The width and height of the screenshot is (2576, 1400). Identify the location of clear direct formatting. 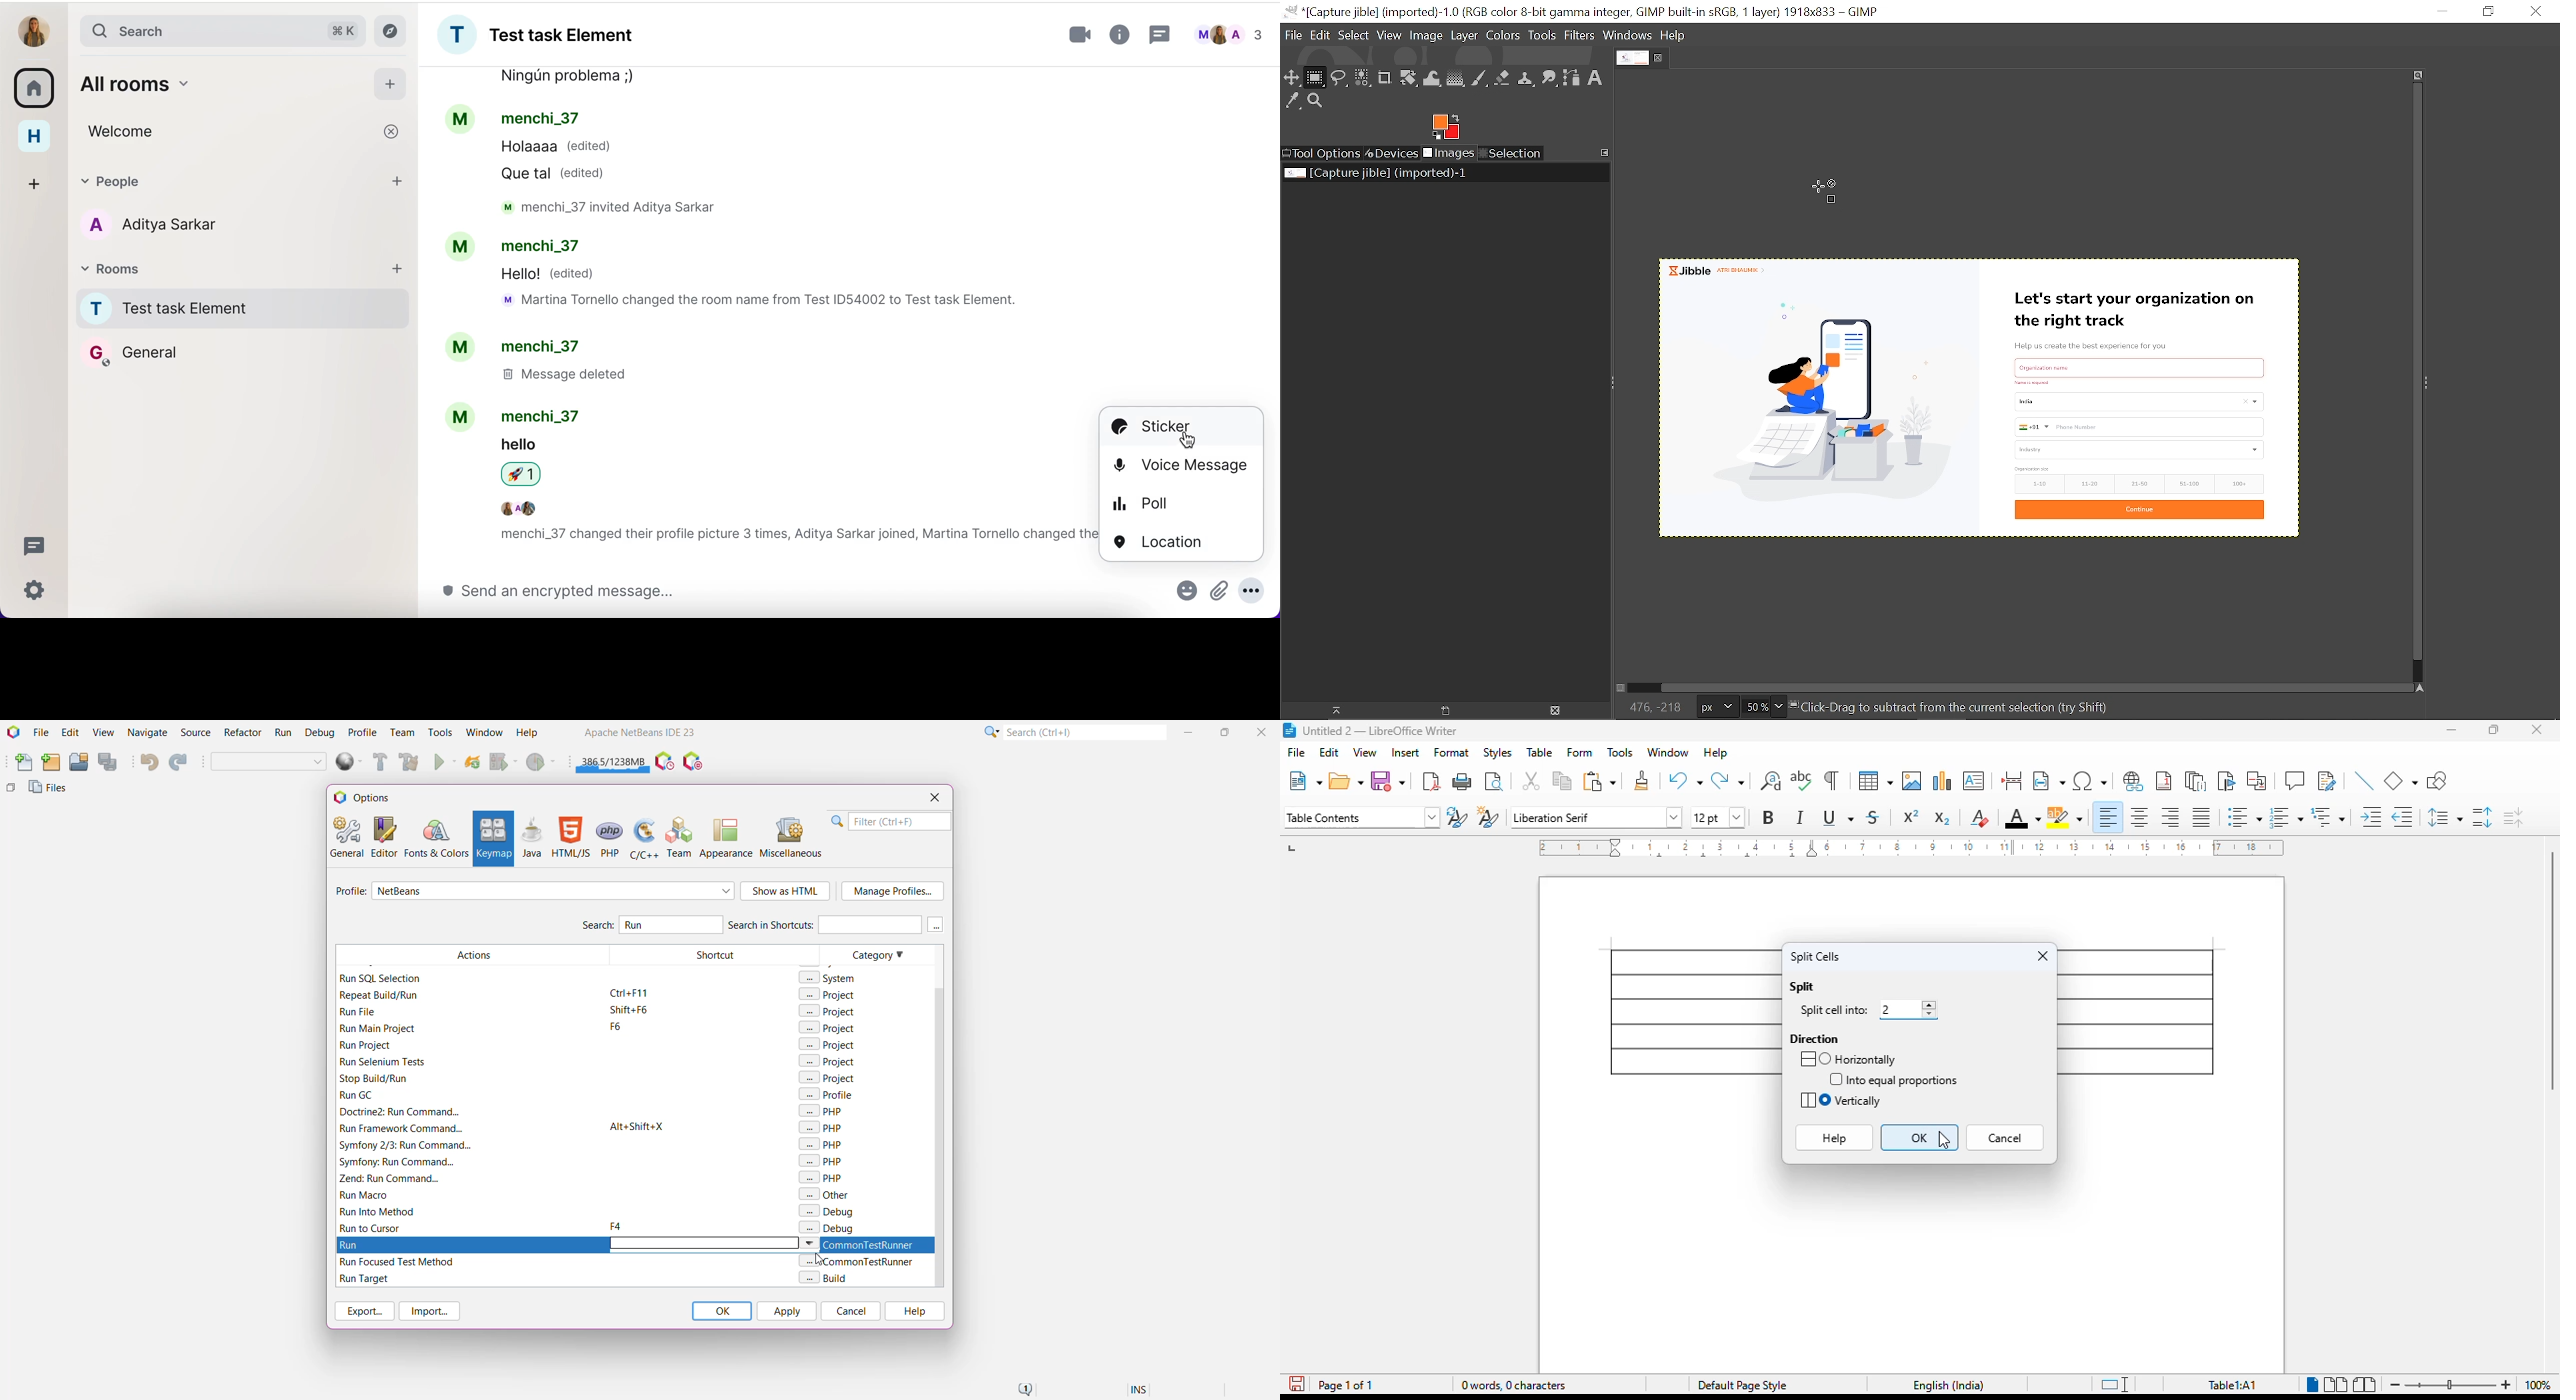
(1980, 817).